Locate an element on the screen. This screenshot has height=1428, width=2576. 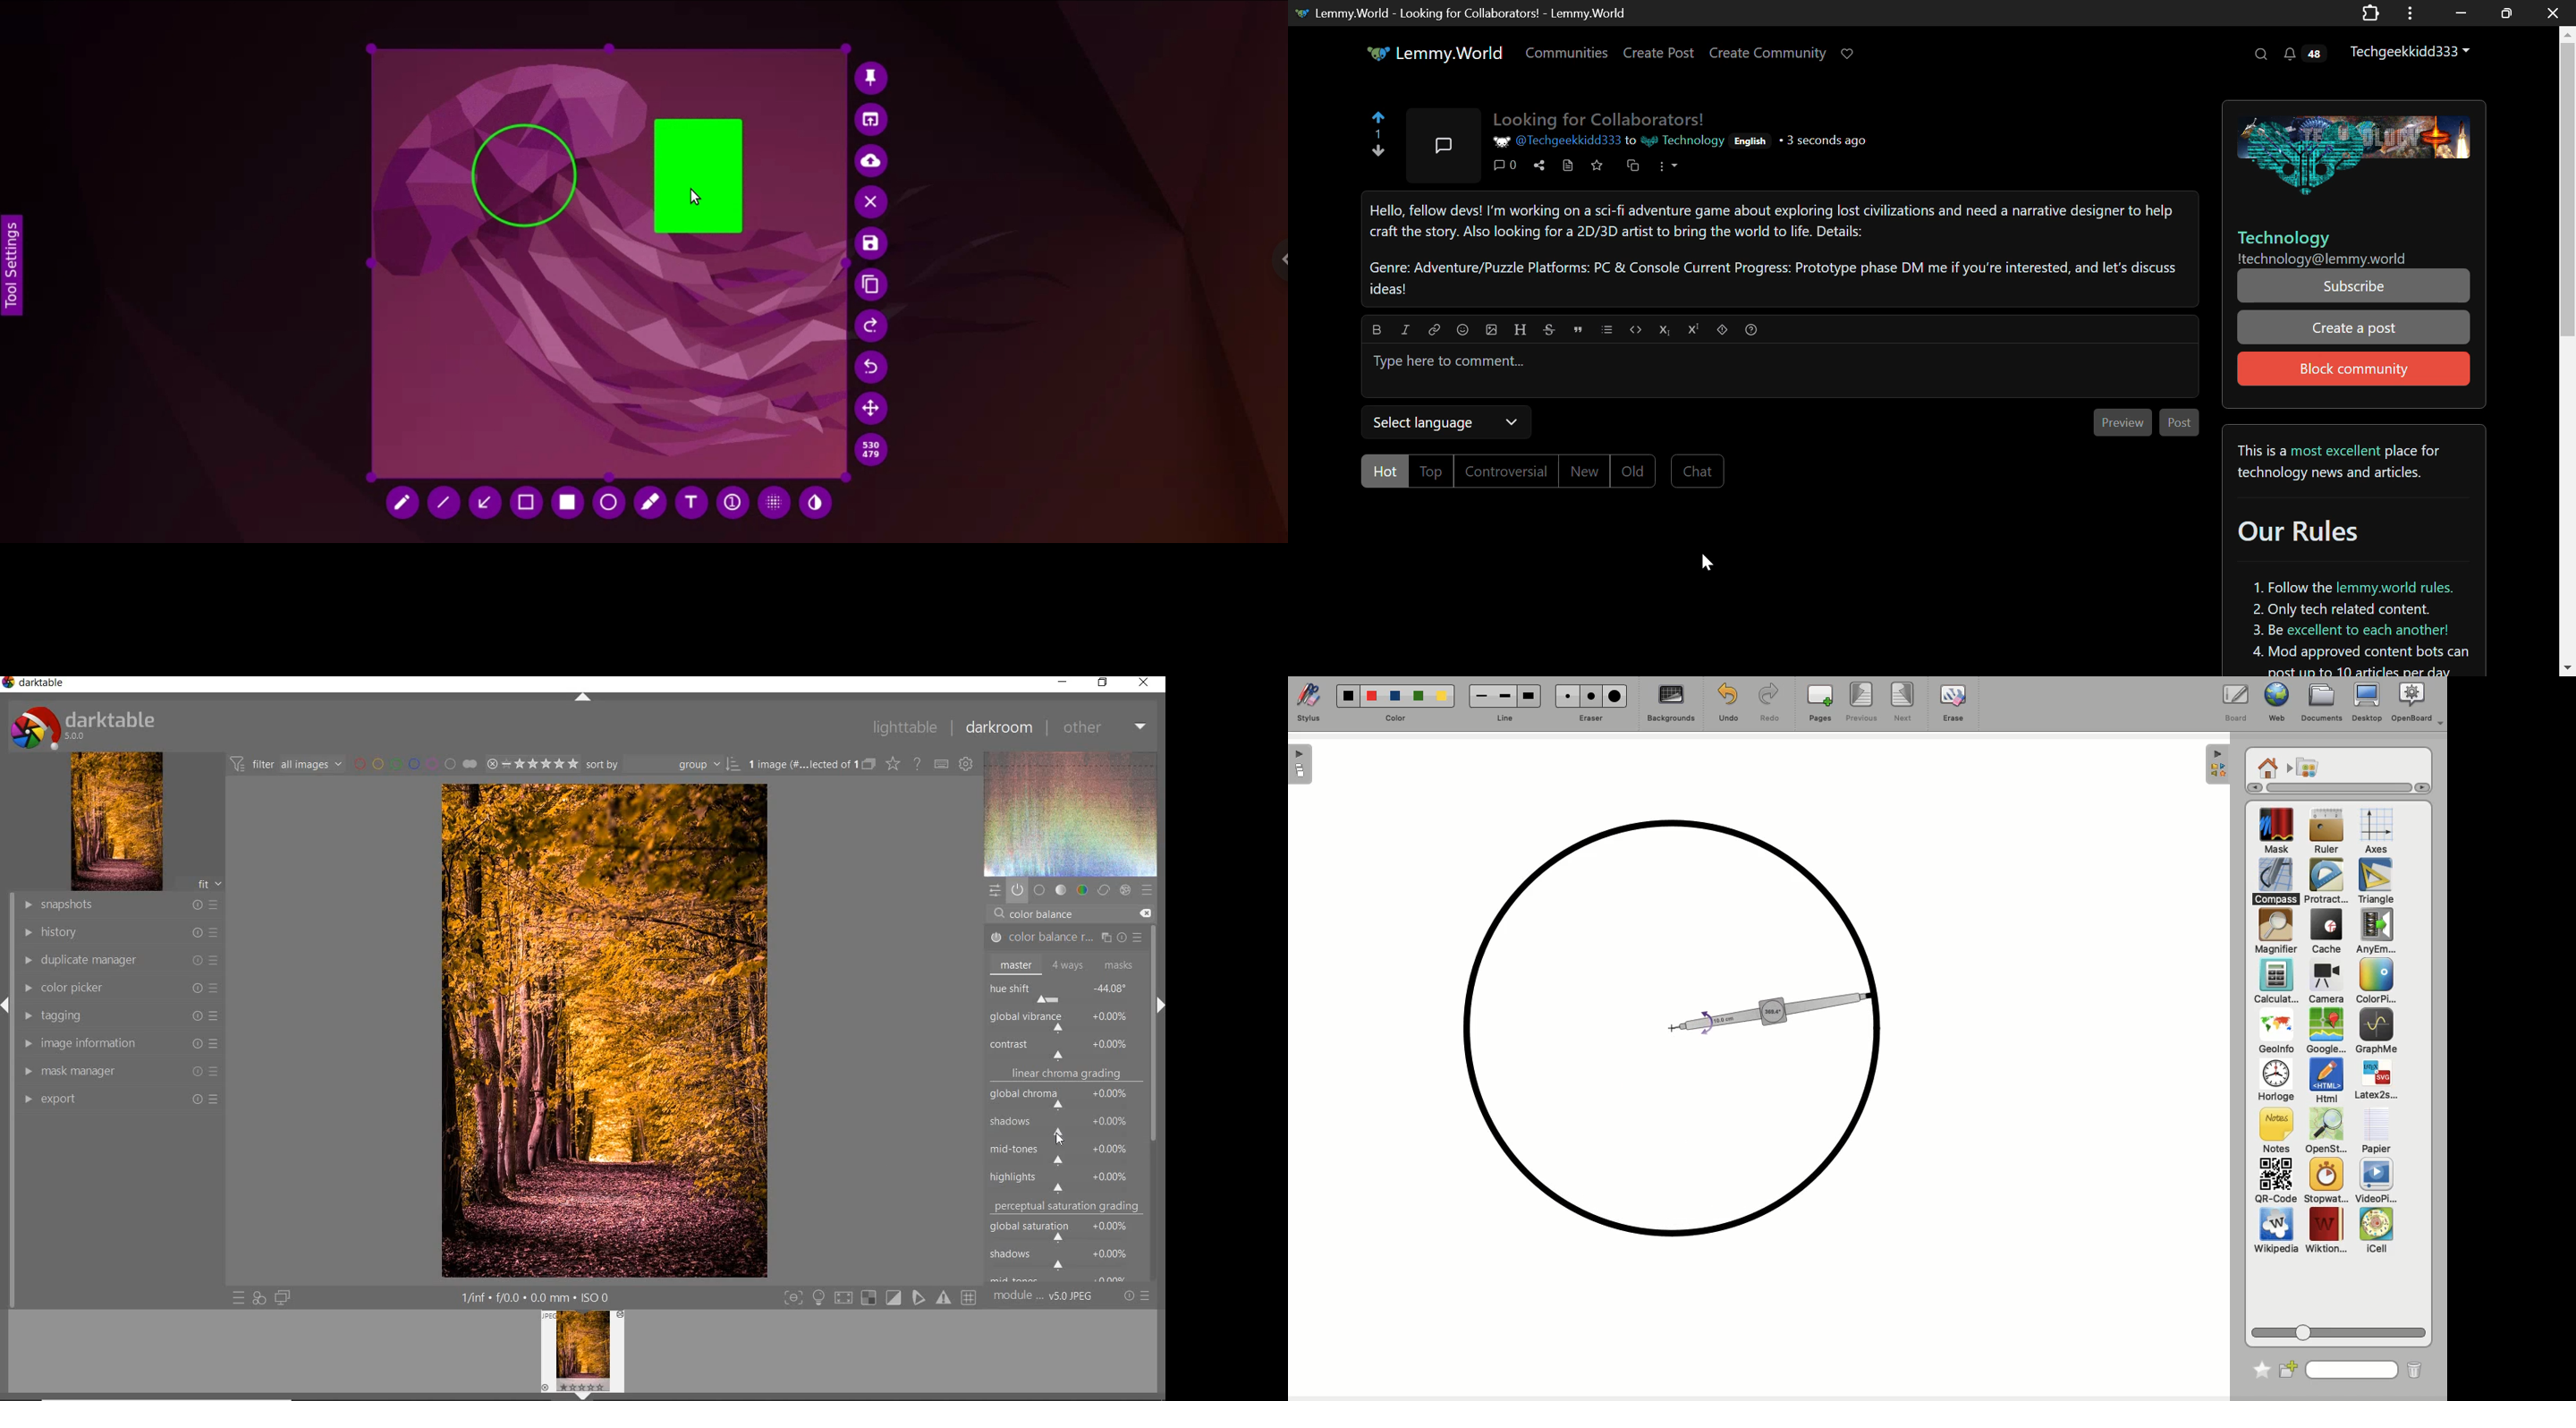
COLOR BALANCE is located at coordinates (1046, 914).